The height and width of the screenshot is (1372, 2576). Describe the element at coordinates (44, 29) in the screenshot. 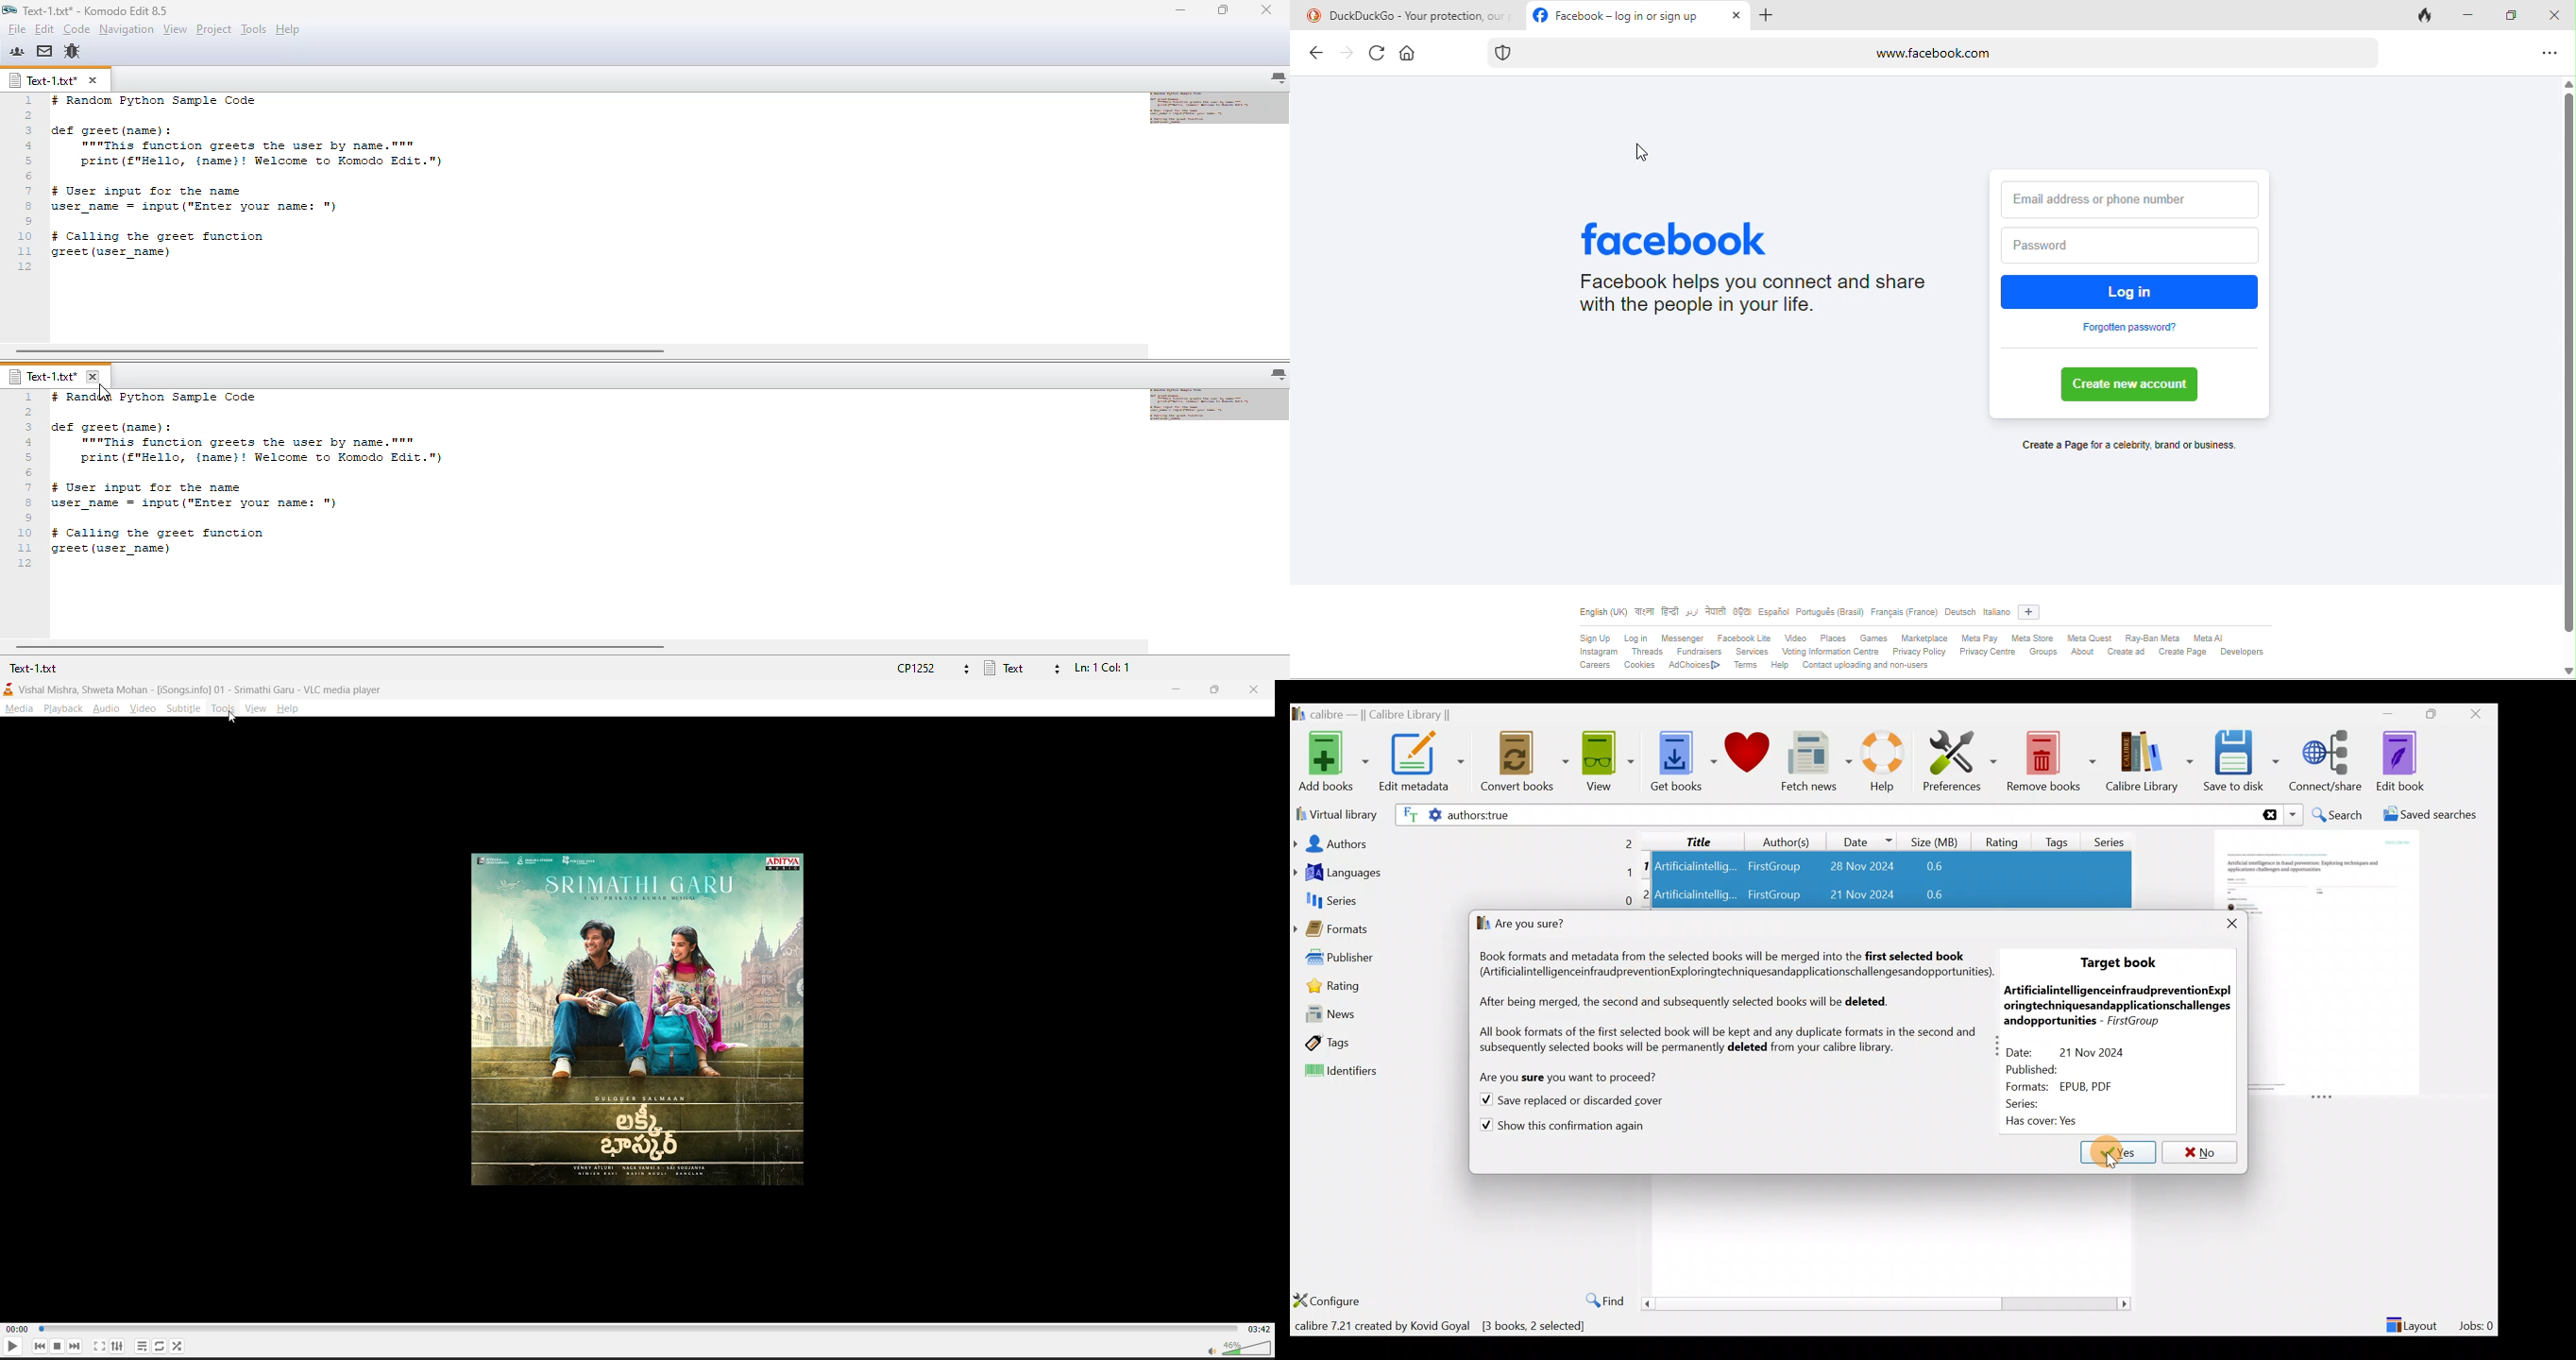

I see `edit` at that location.